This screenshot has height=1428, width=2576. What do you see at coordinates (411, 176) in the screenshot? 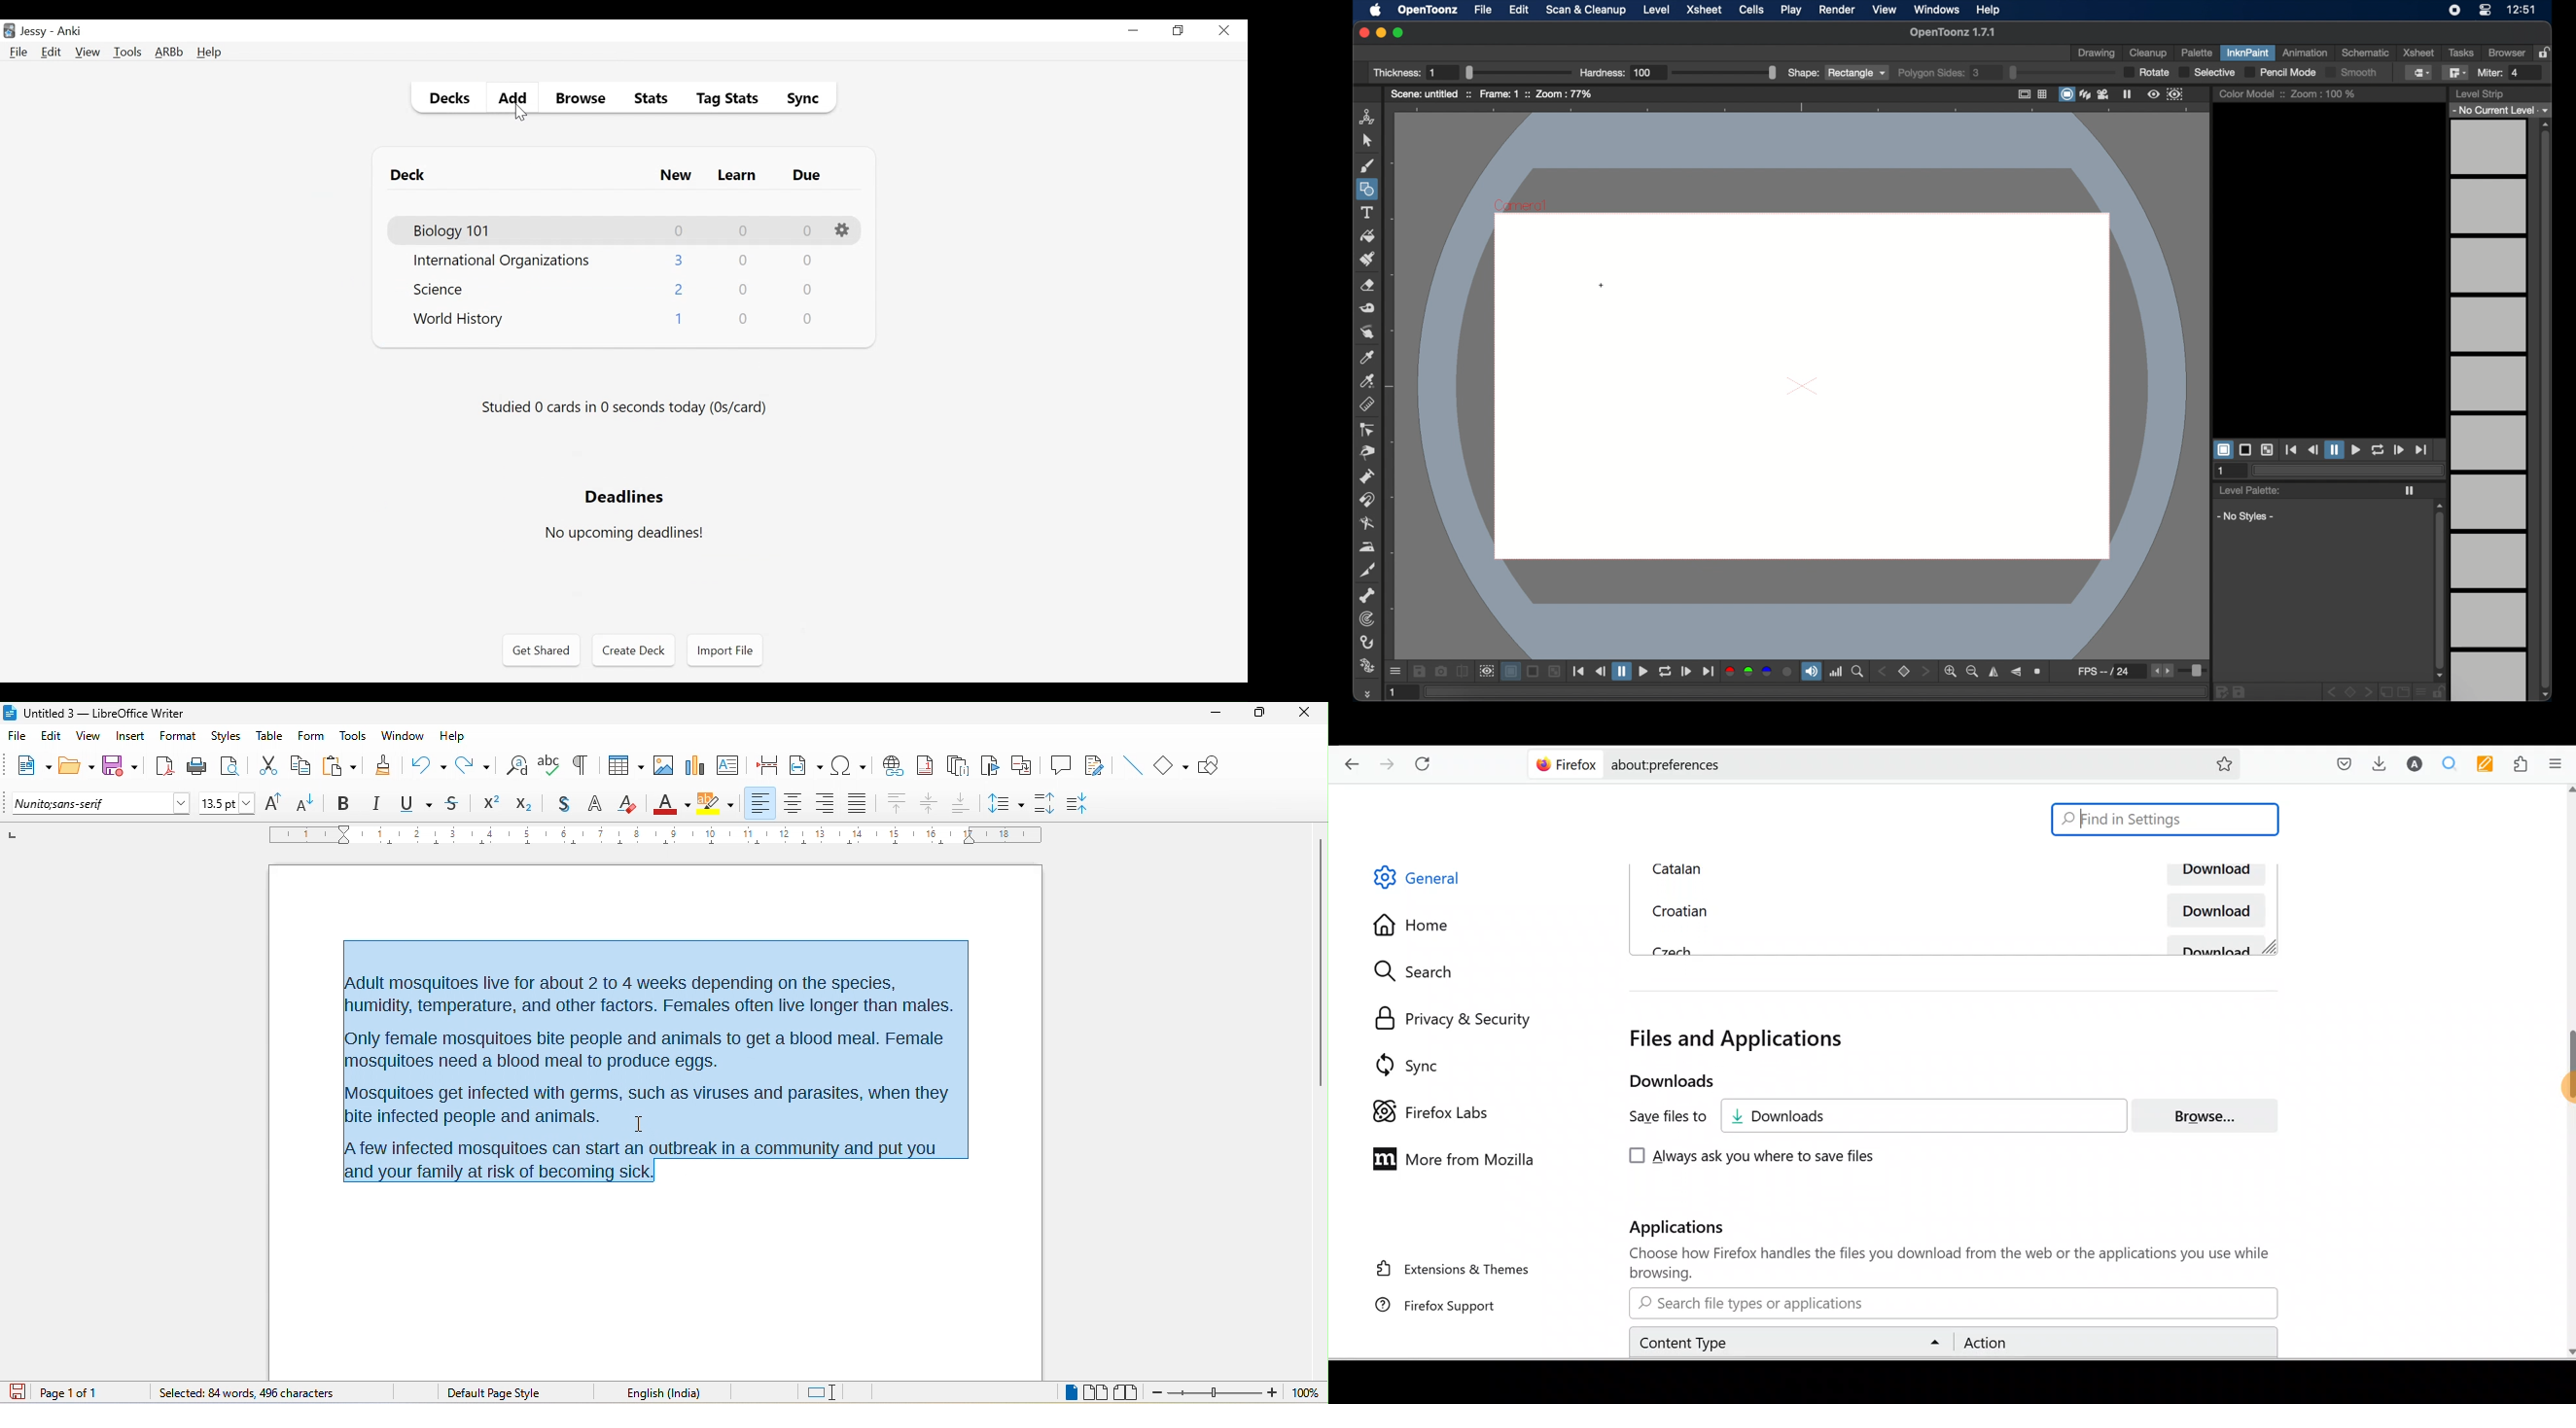
I see `Deck` at bounding box center [411, 176].